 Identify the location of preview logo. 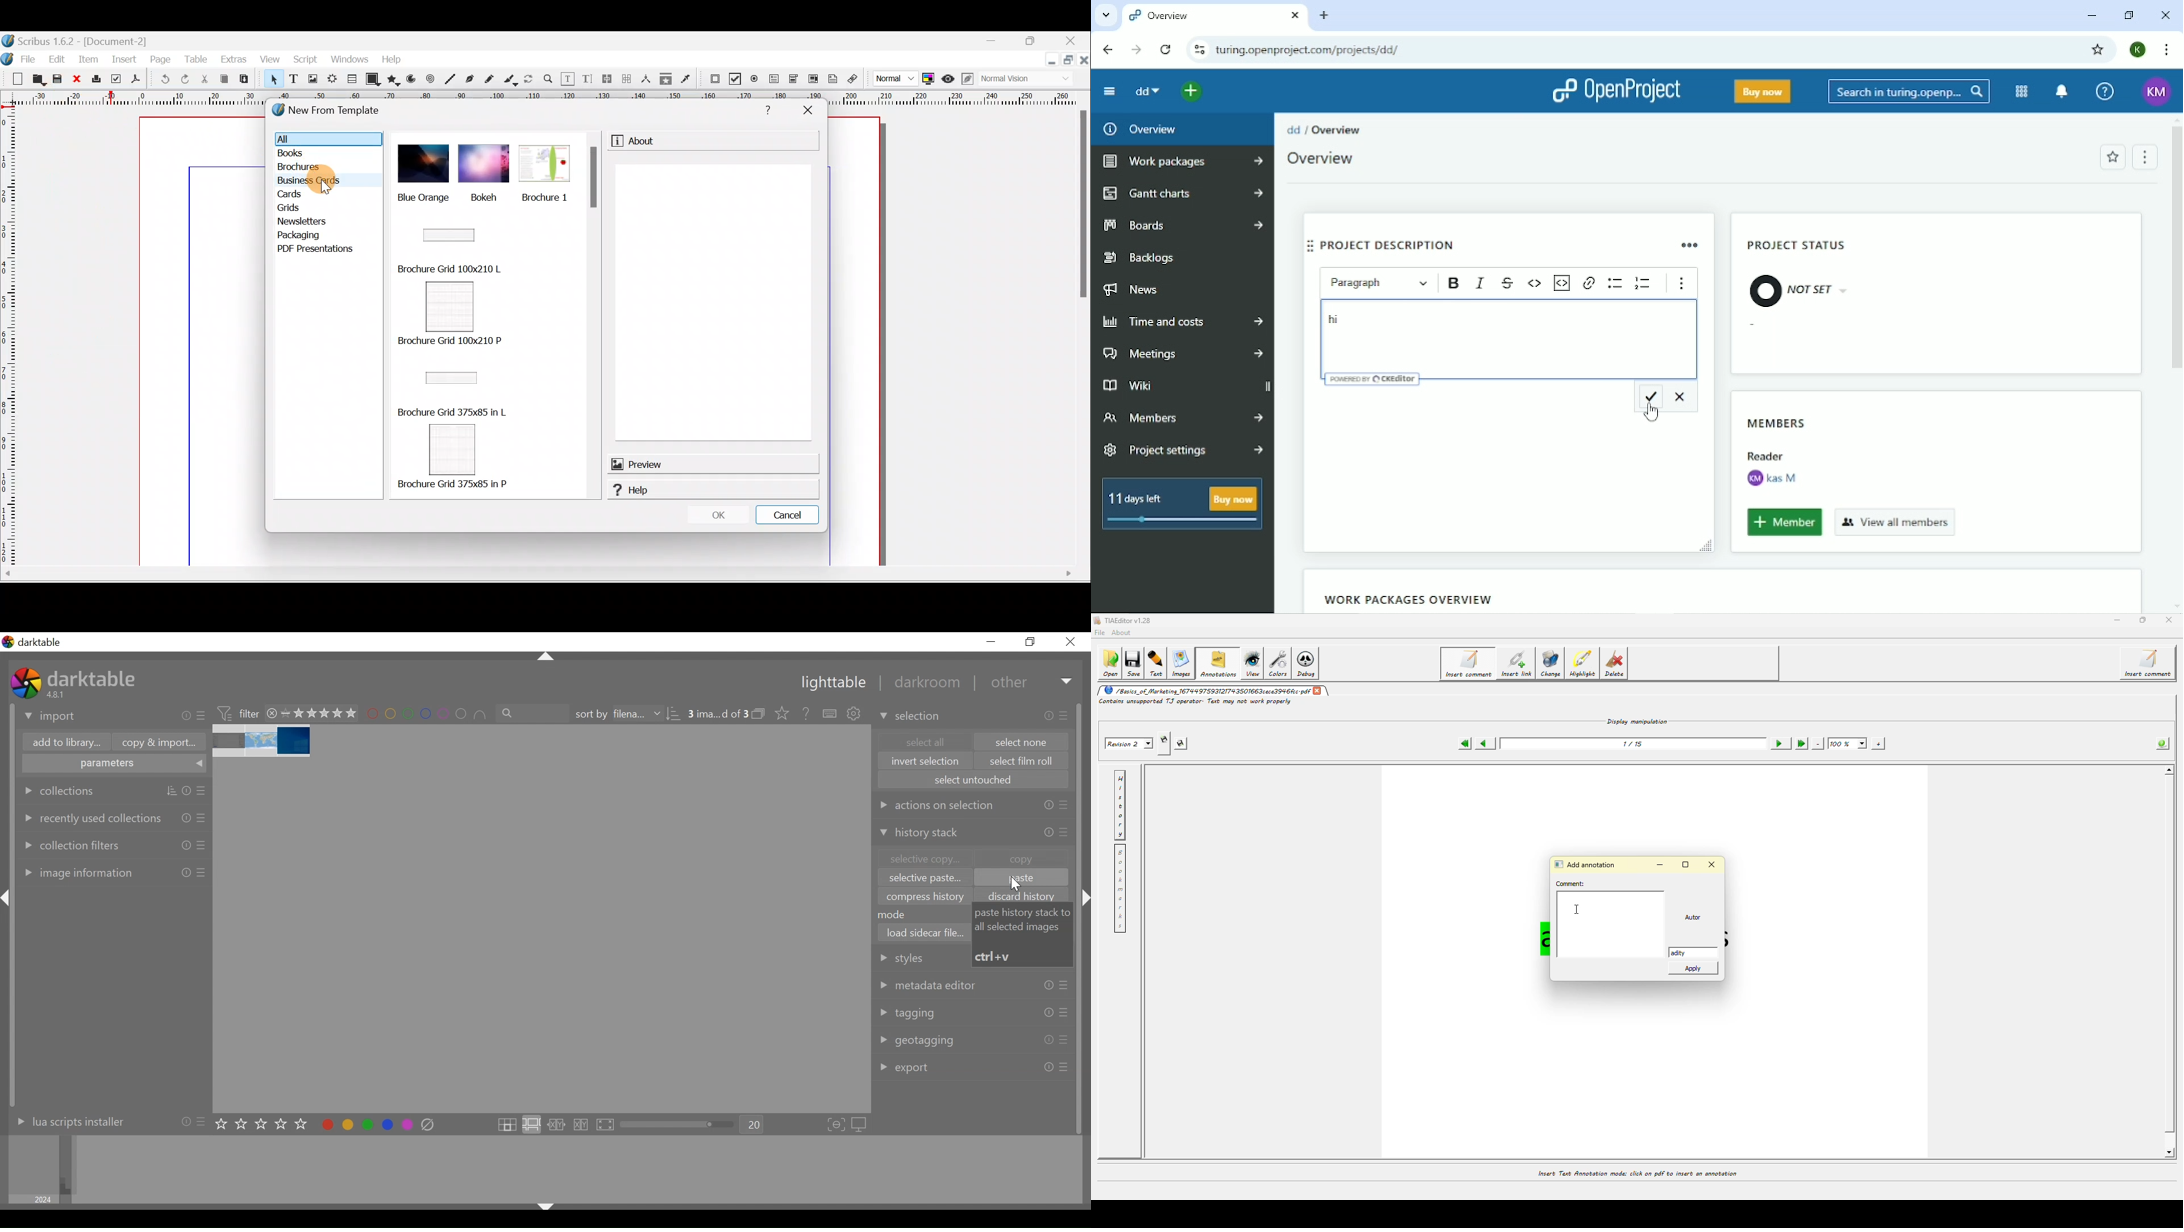
(616, 463).